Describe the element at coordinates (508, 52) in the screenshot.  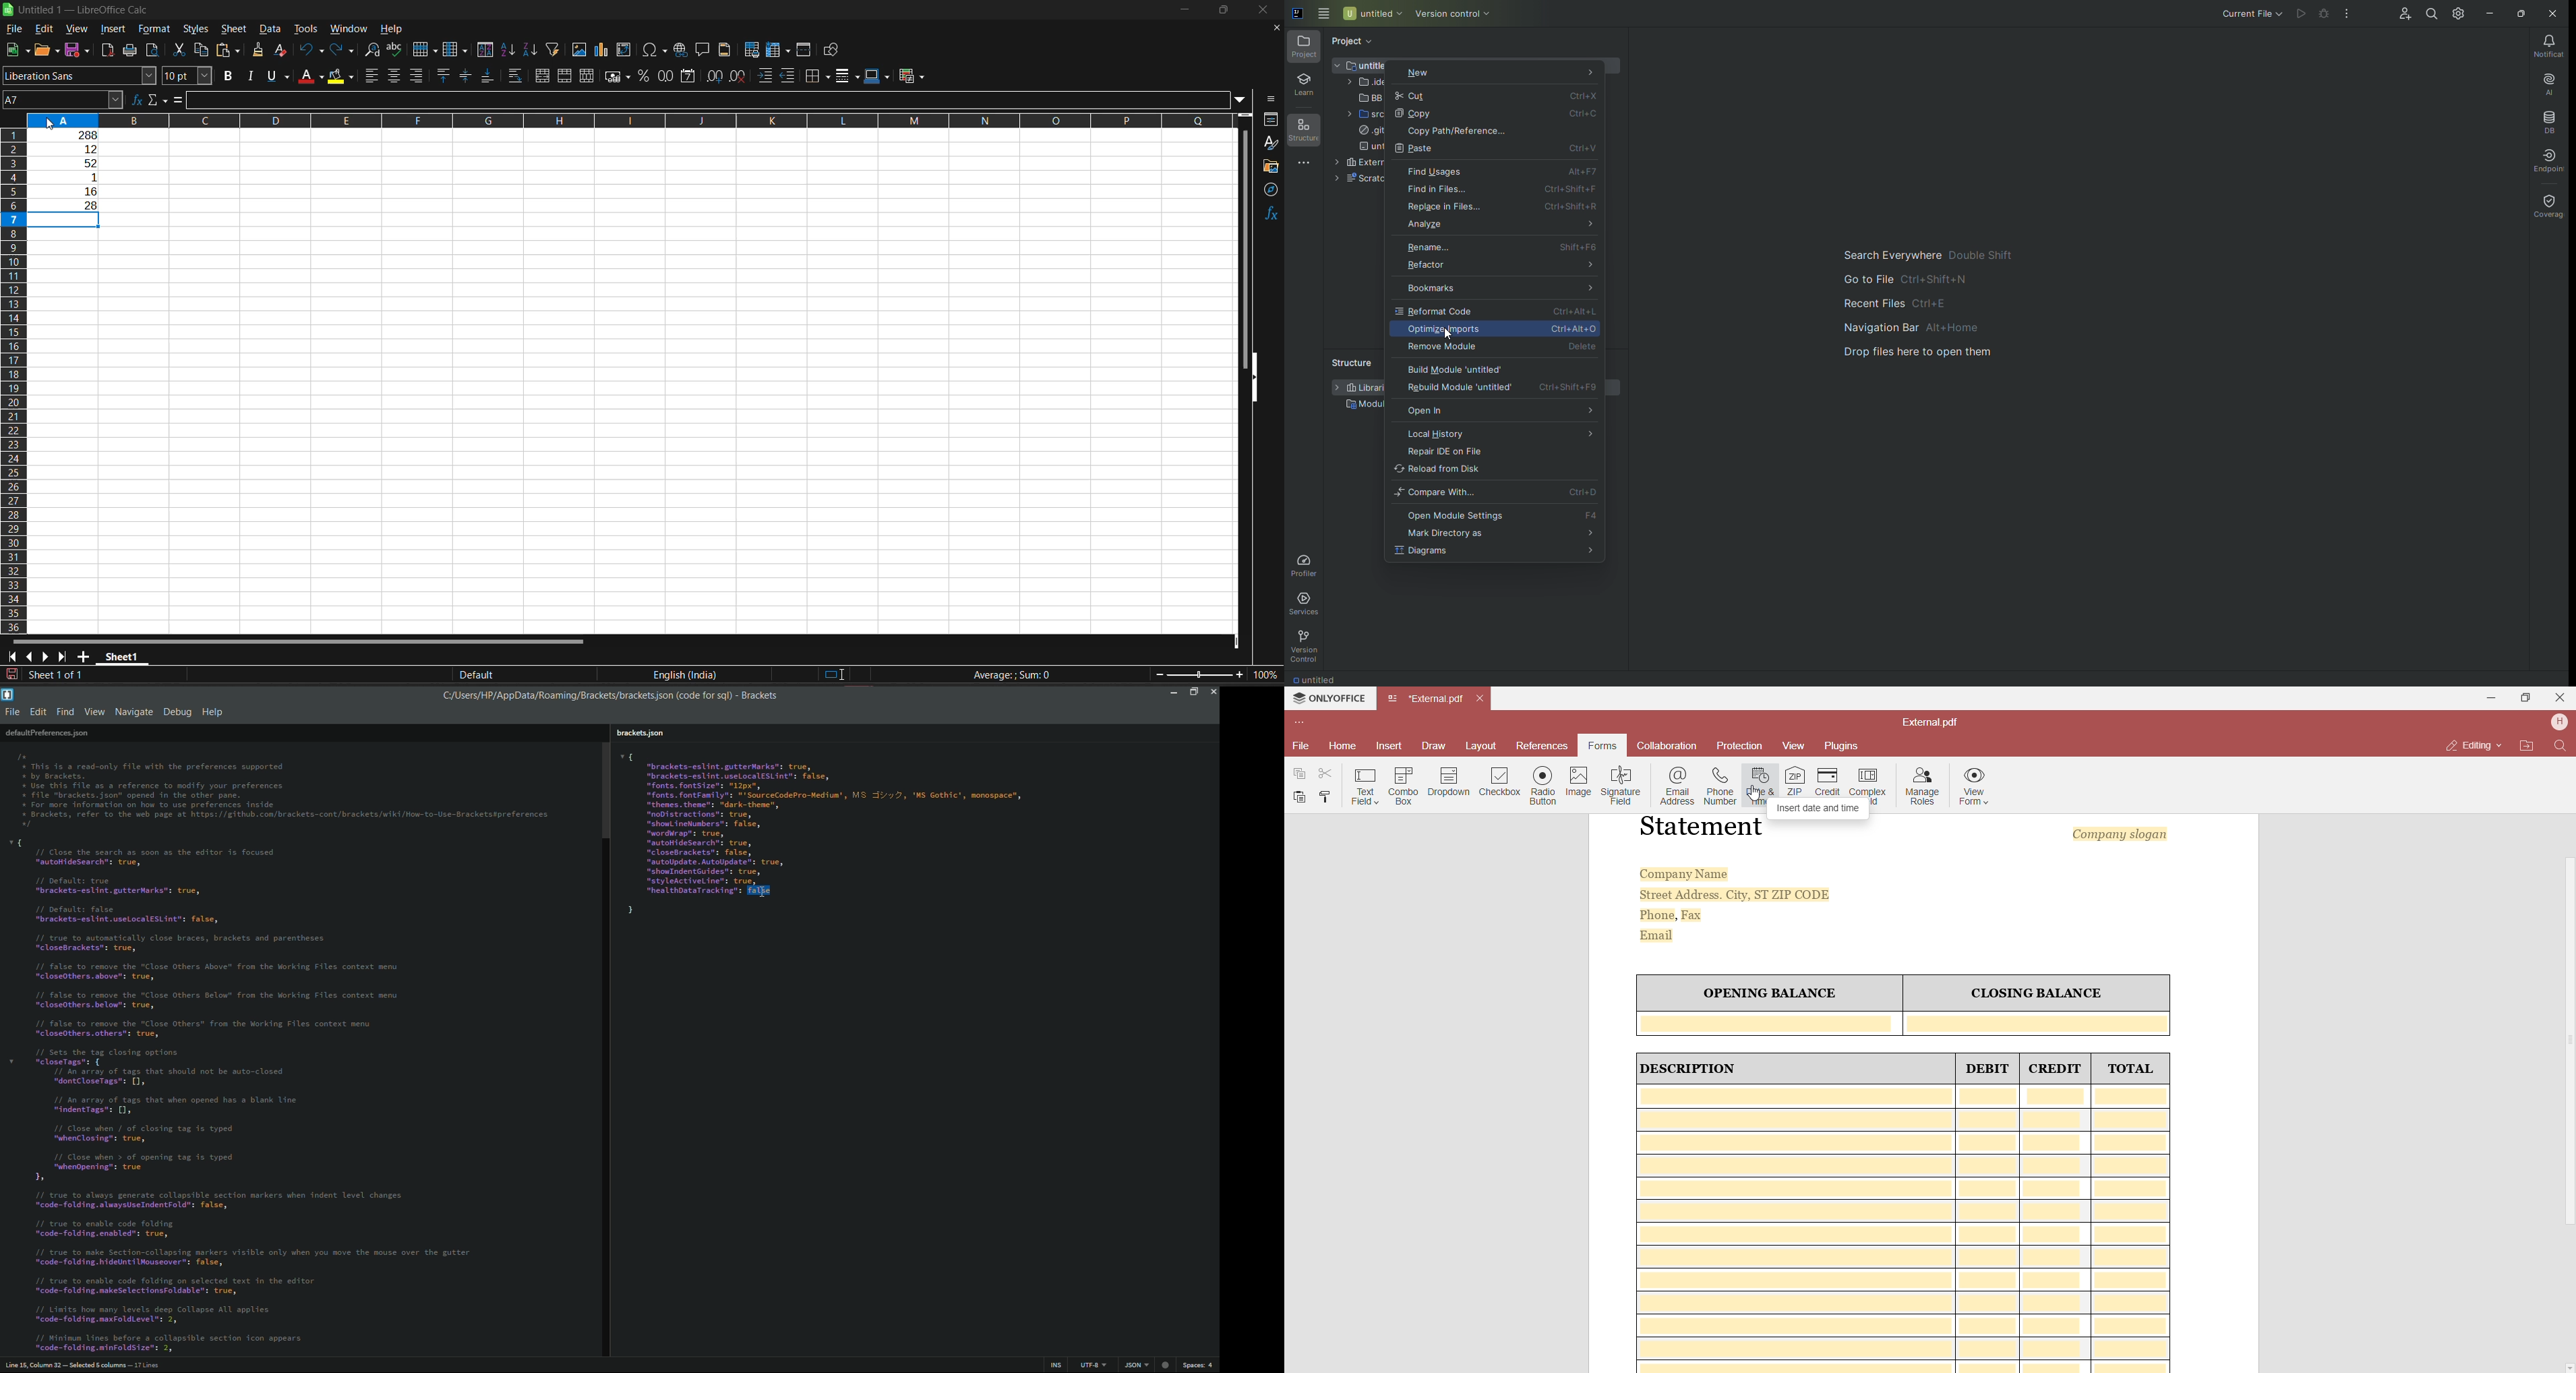
I see `sort ascending` at that location.